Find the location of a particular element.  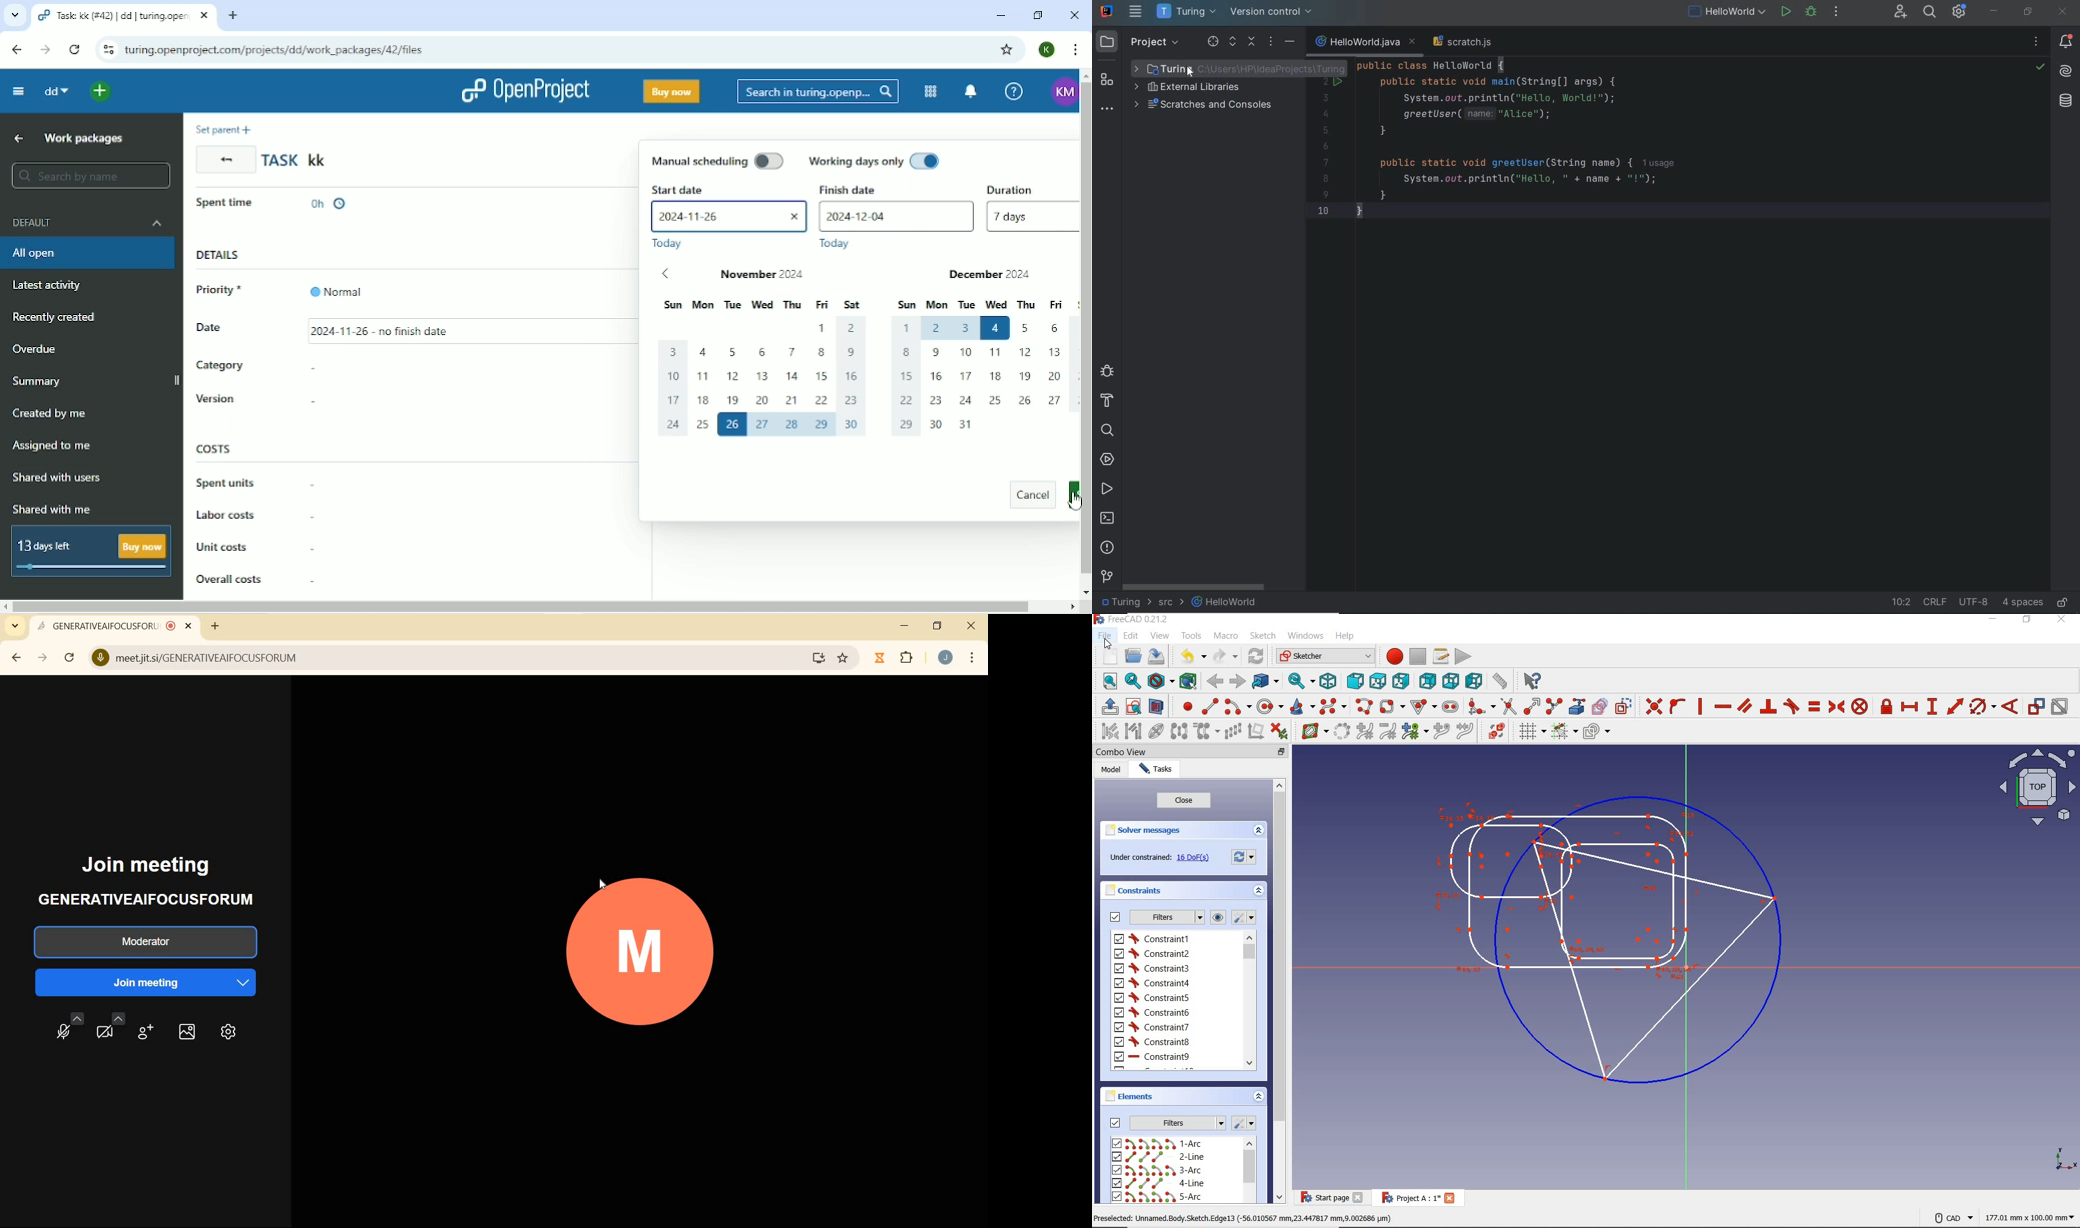

ACCOUNT is located at coordinates (946, 658).